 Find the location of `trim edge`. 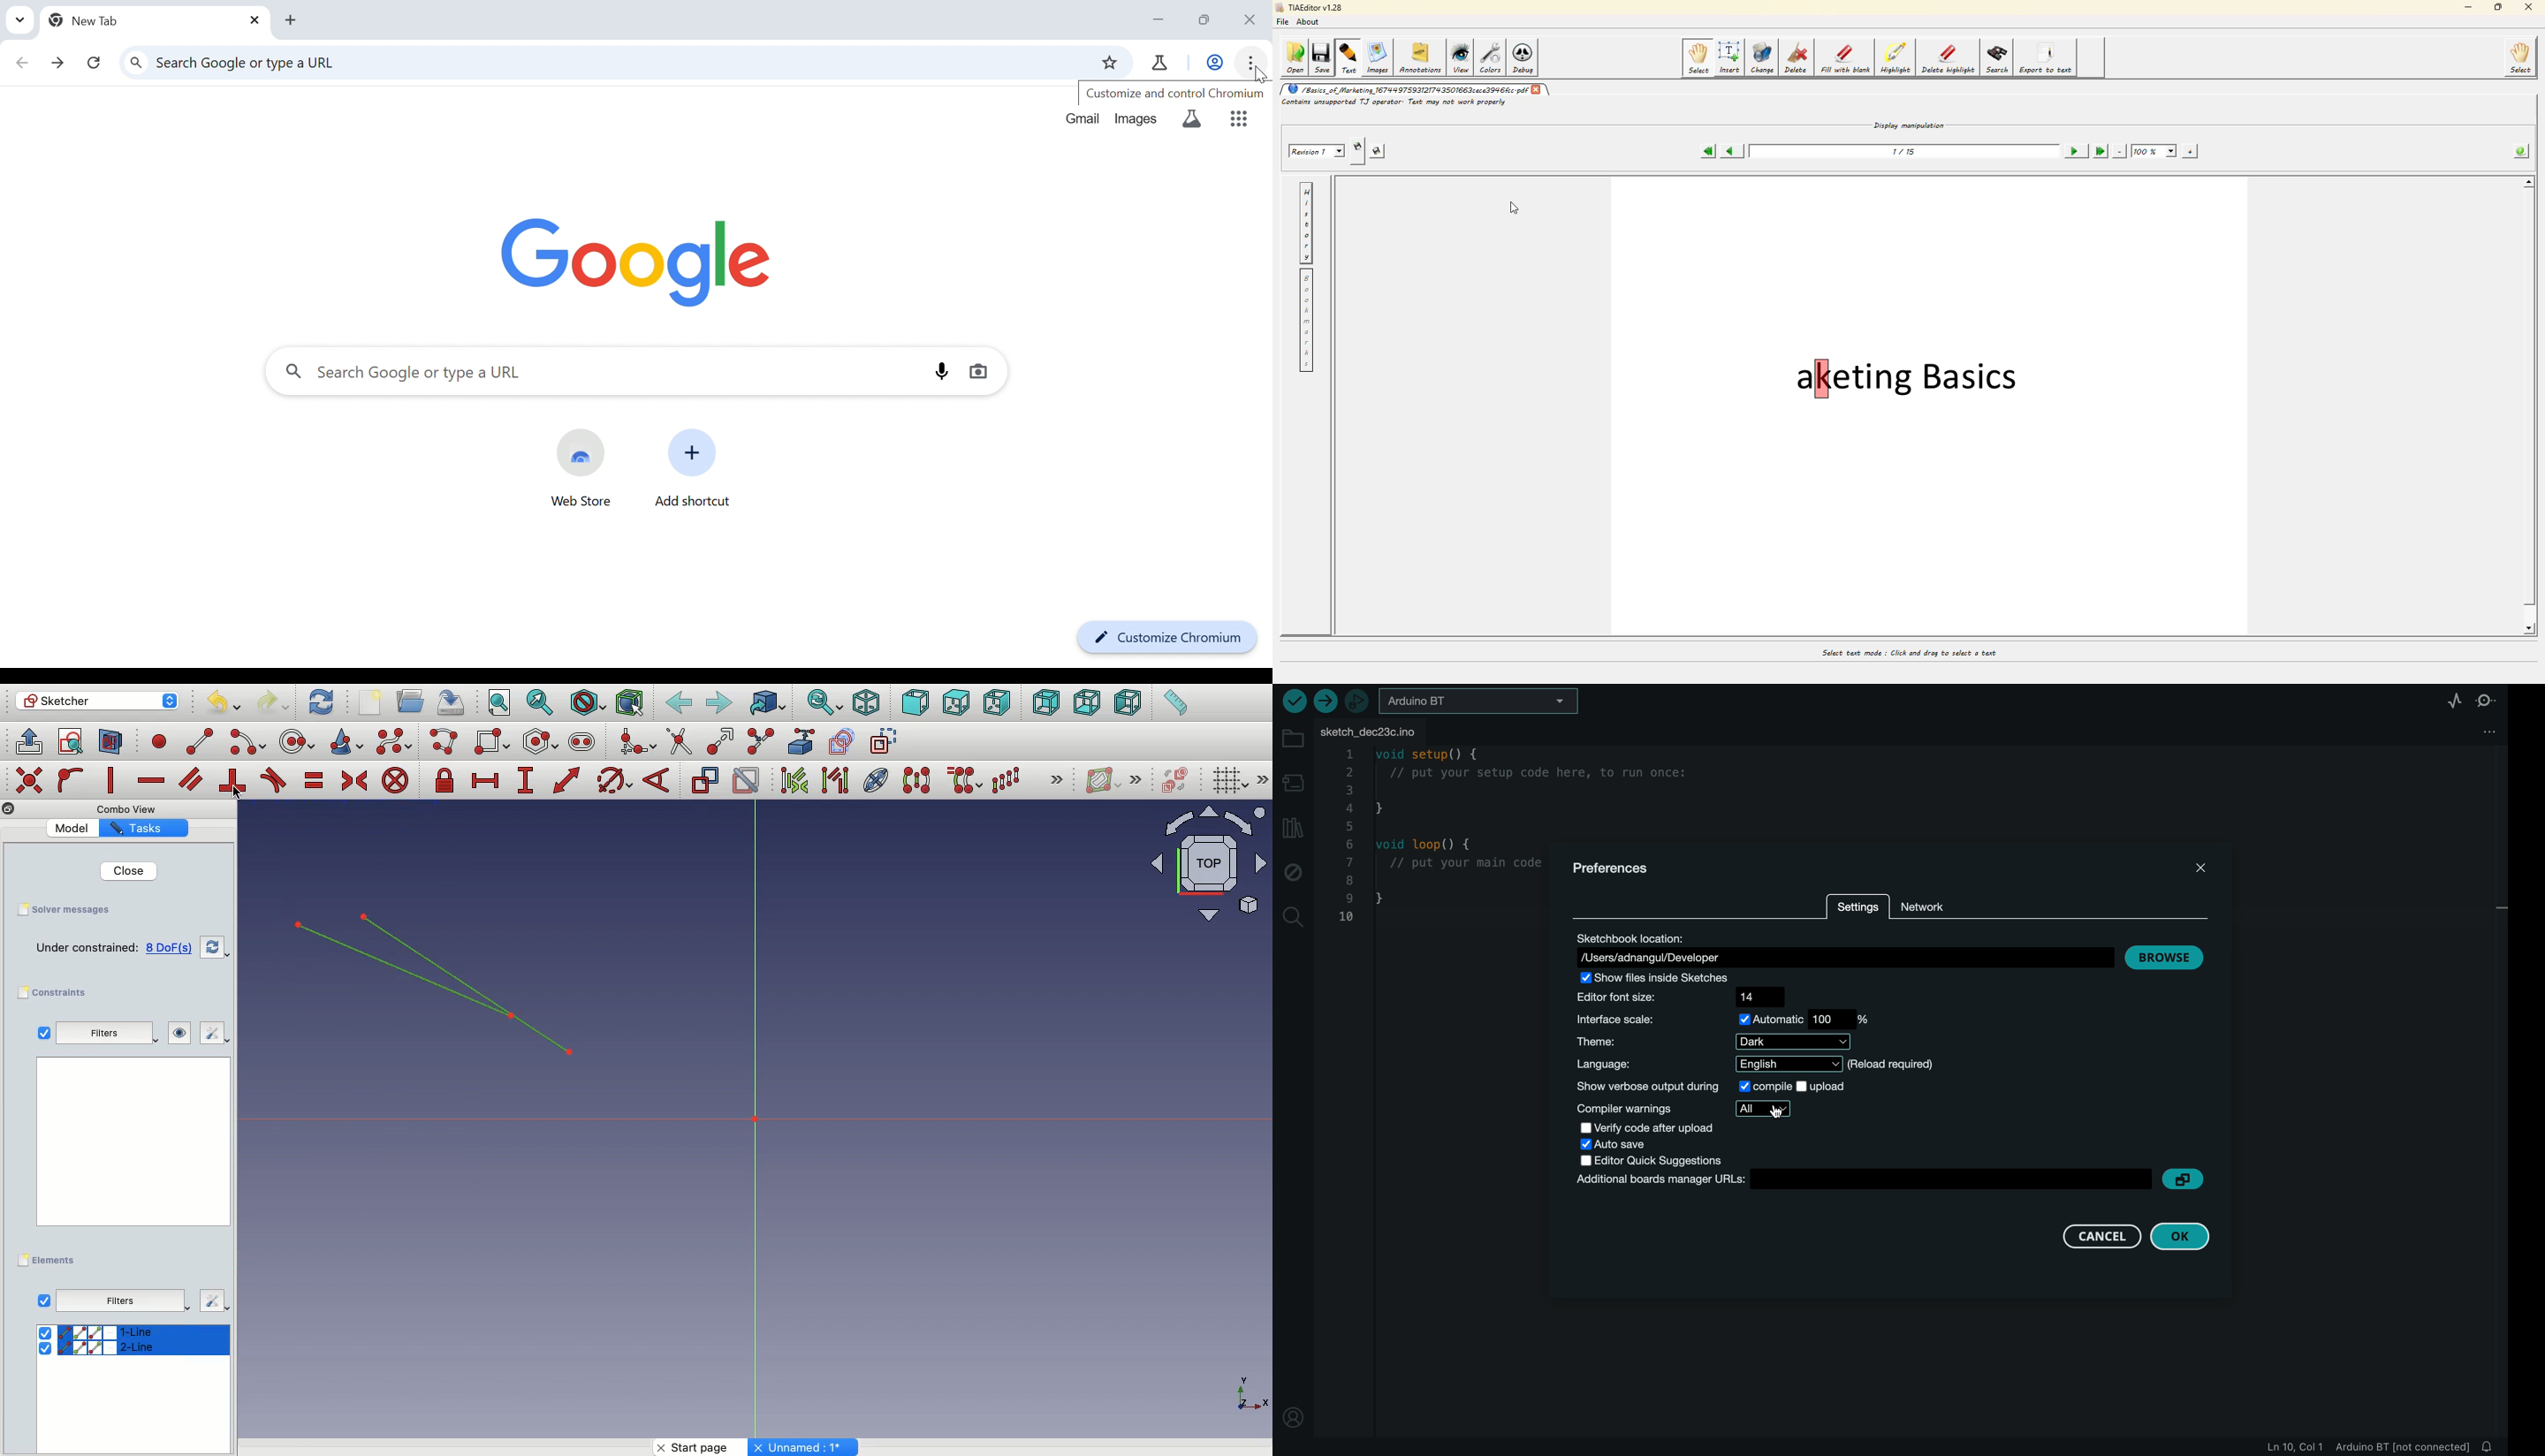

trim edge is located at coordinates (679, 742).